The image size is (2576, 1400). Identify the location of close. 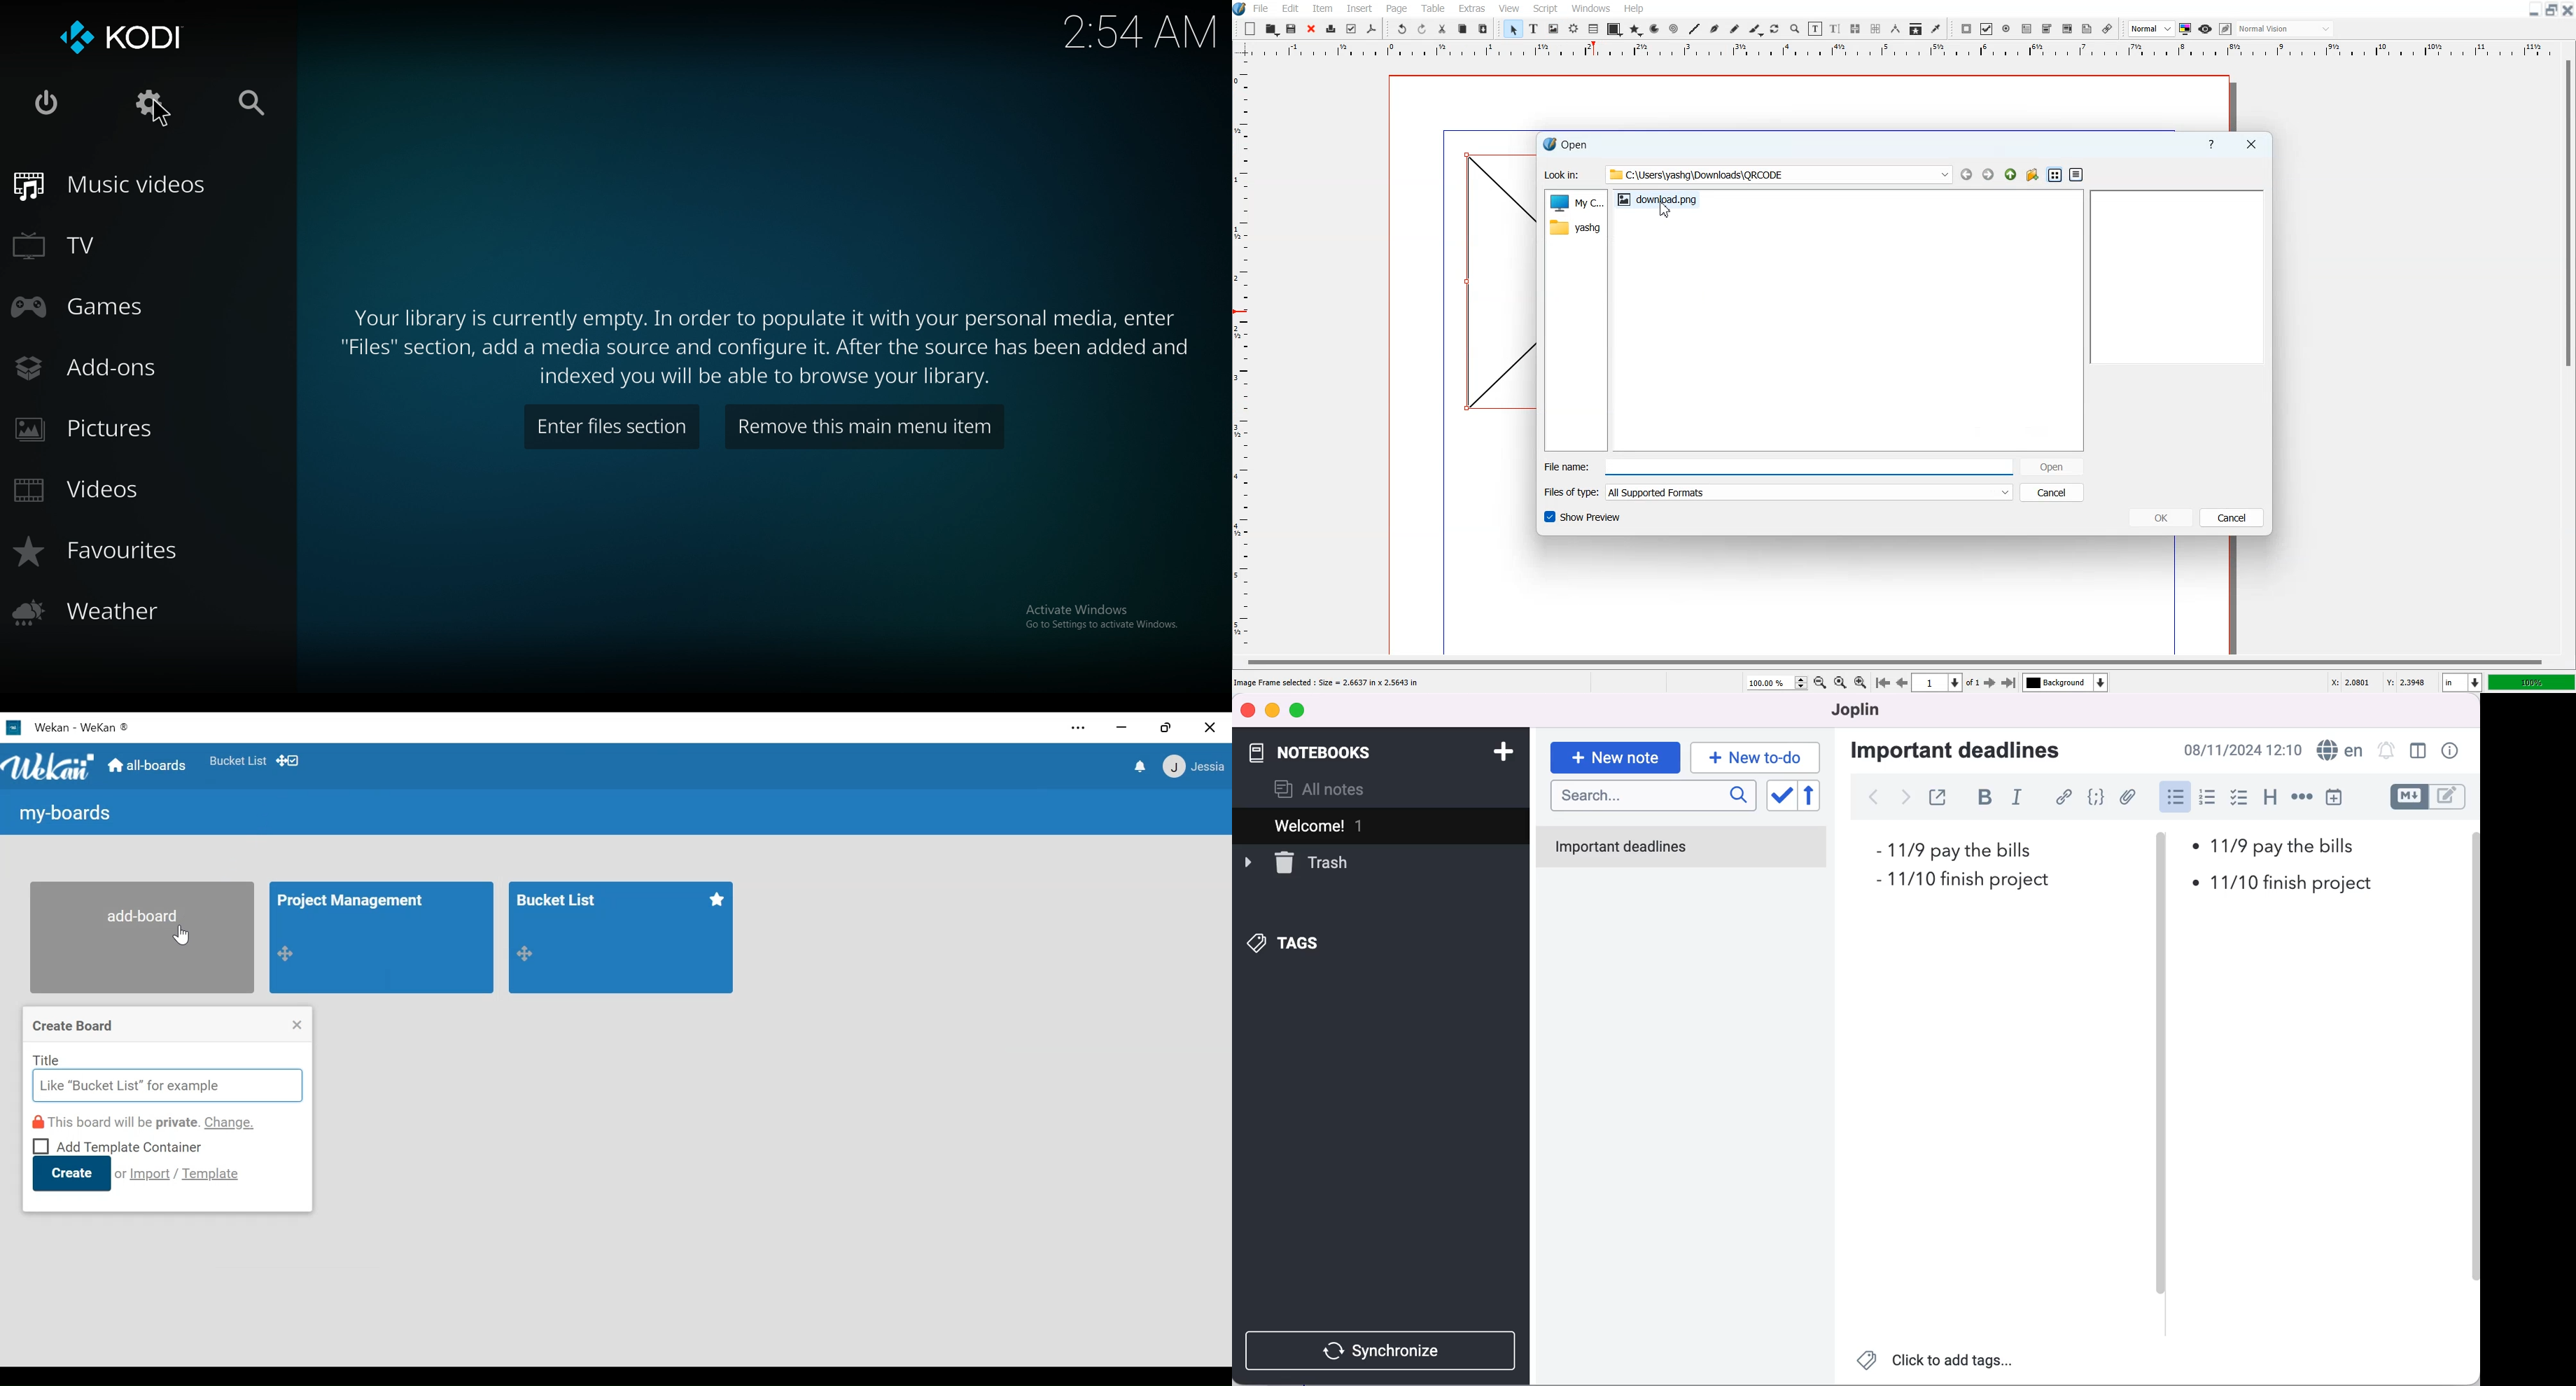
(1248, 709).